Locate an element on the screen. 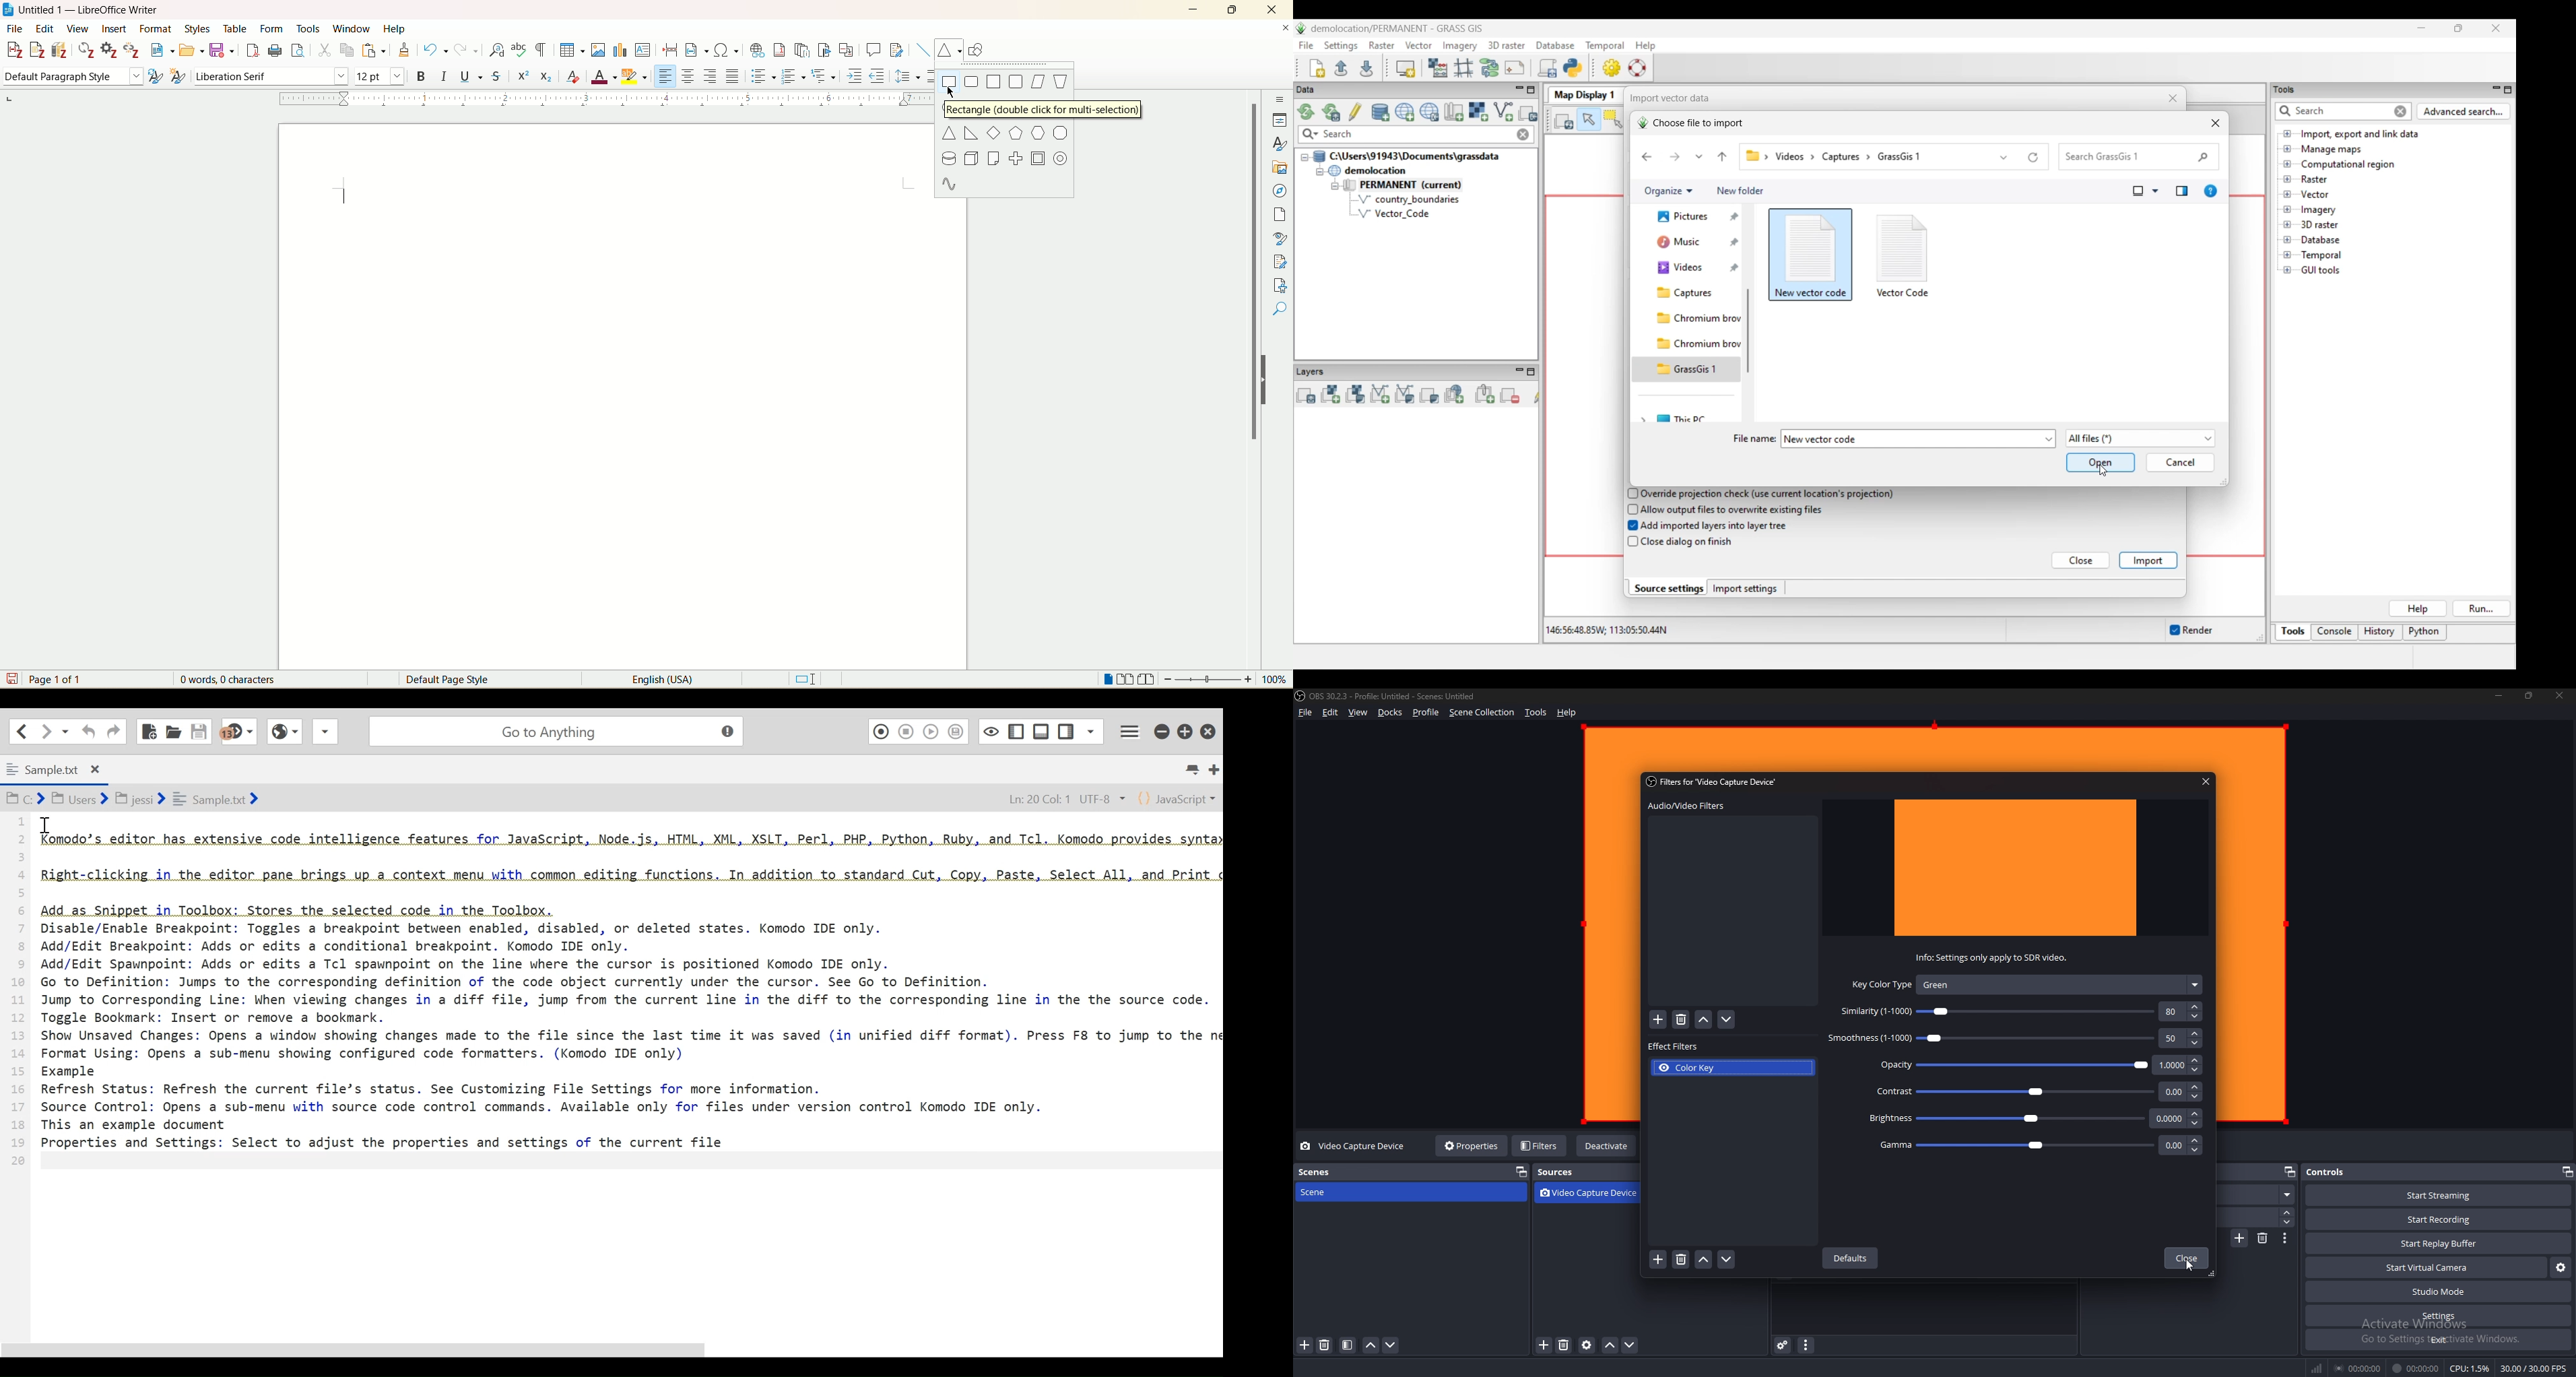 The width and height of the screenshot is (2576, 1400). font name is located at coordinates (269, 76).